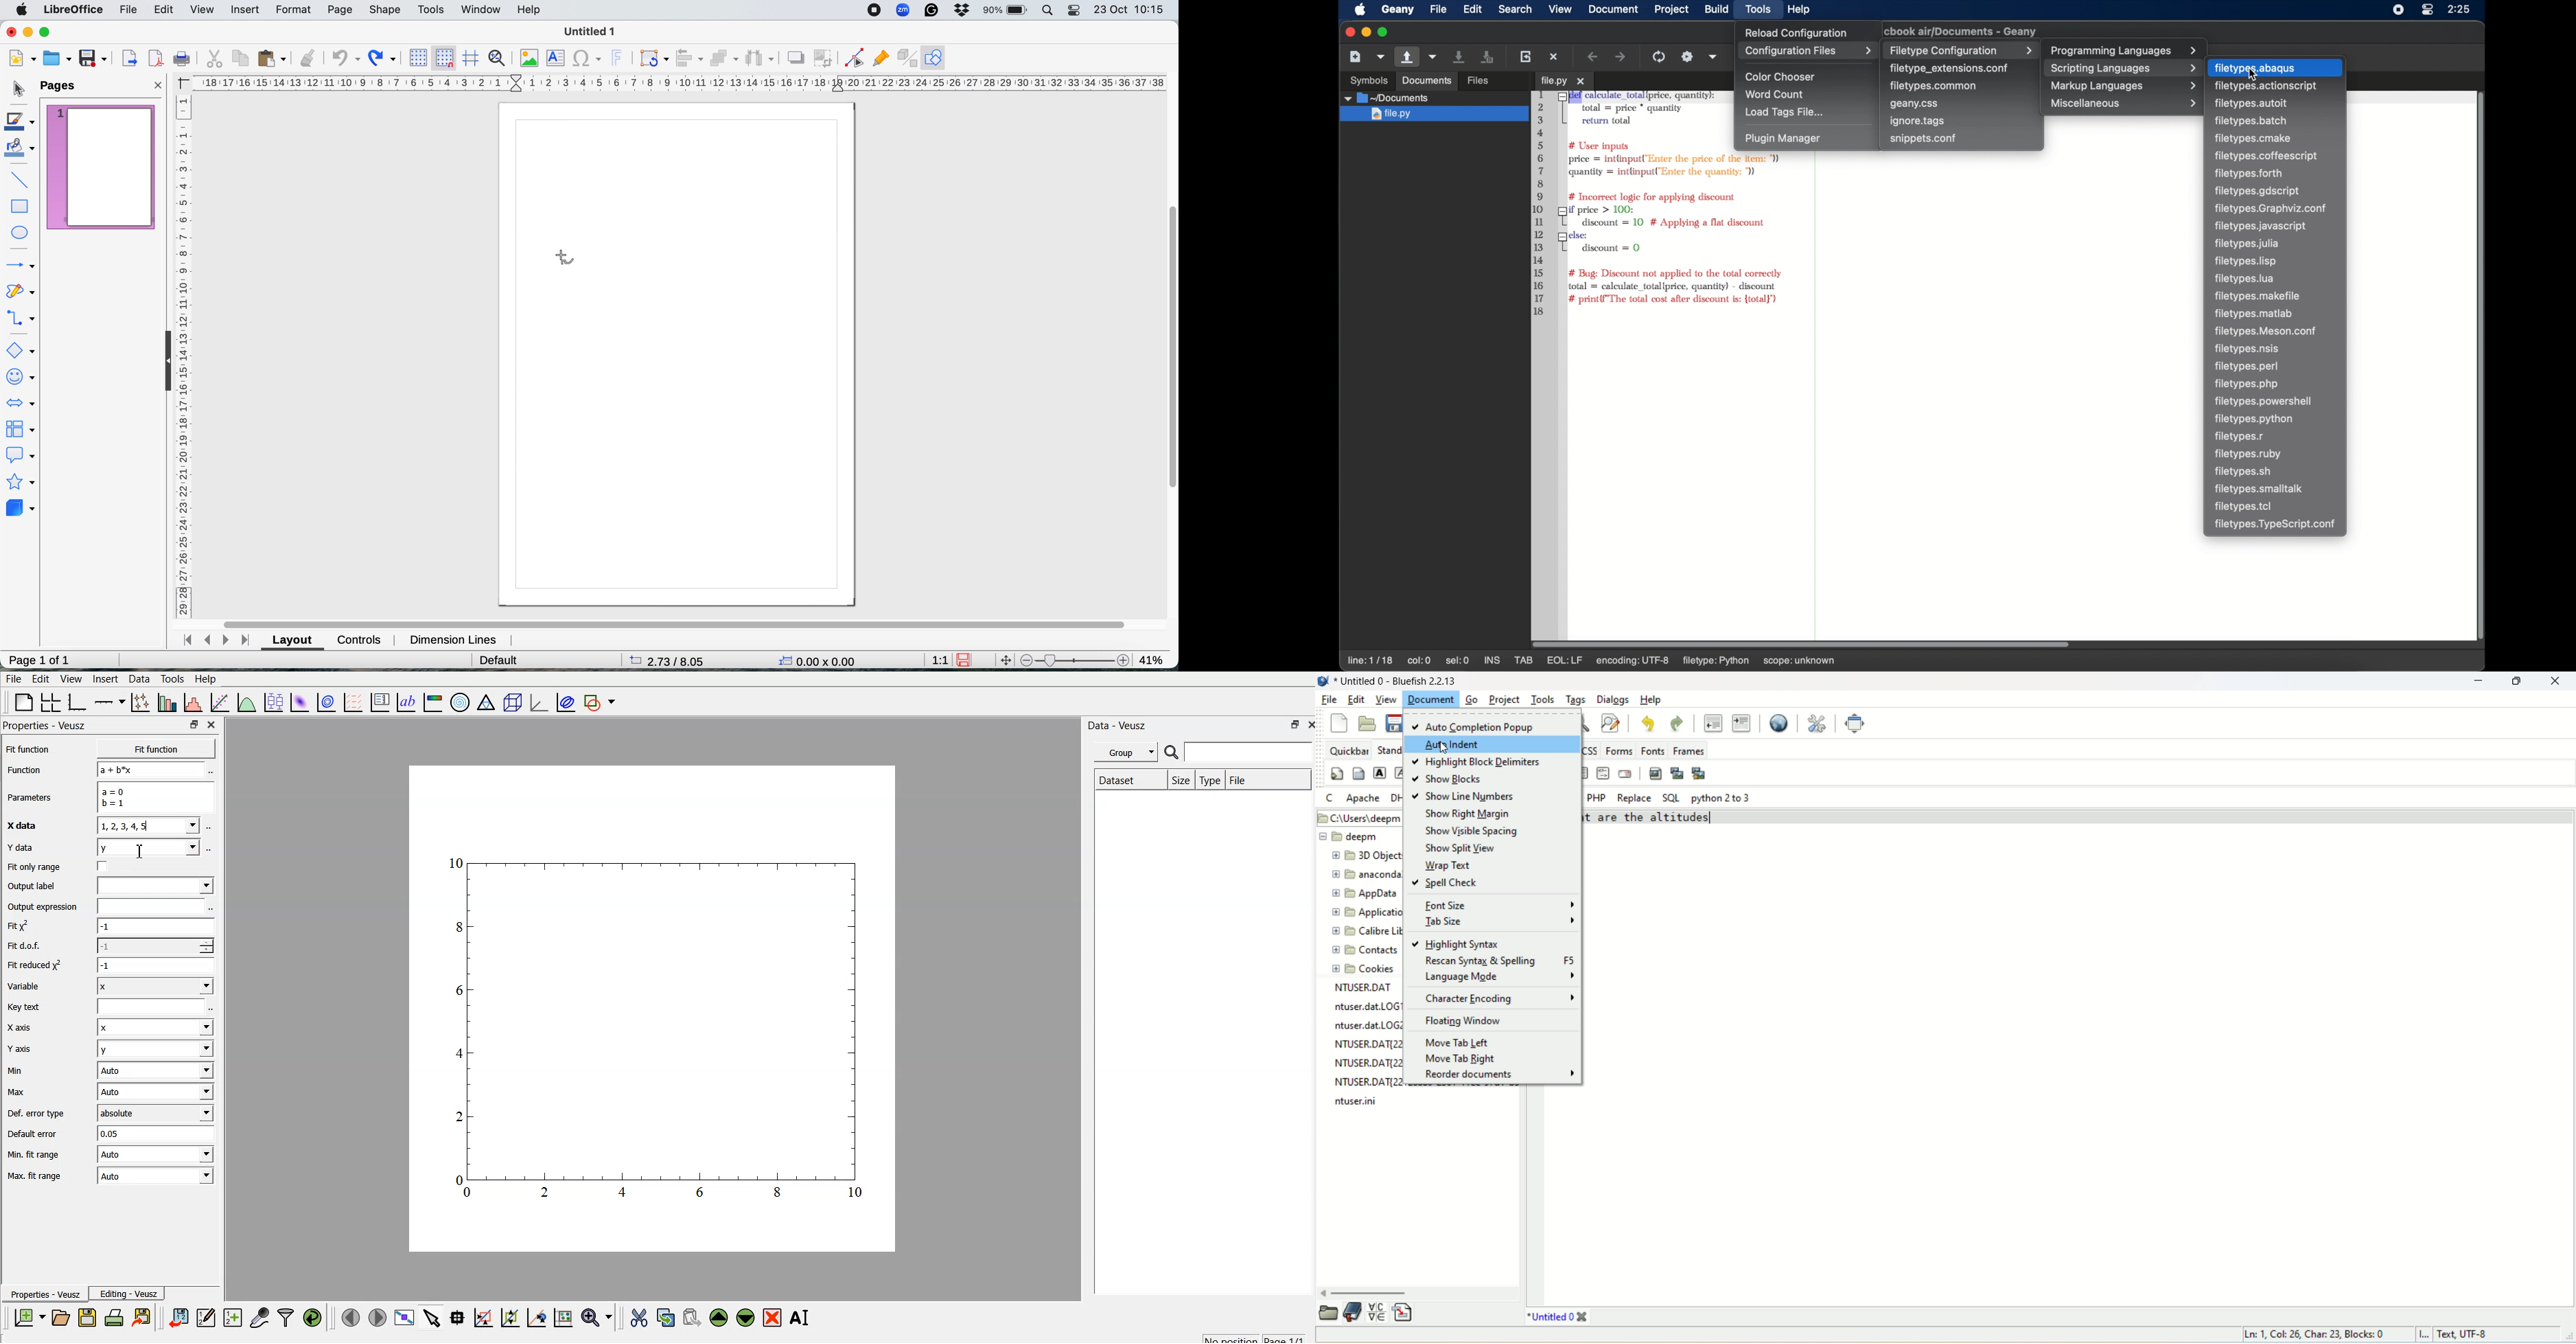  Describe the element at coordinates (192, 725) in the screenshot. I see `restore down` at that location.